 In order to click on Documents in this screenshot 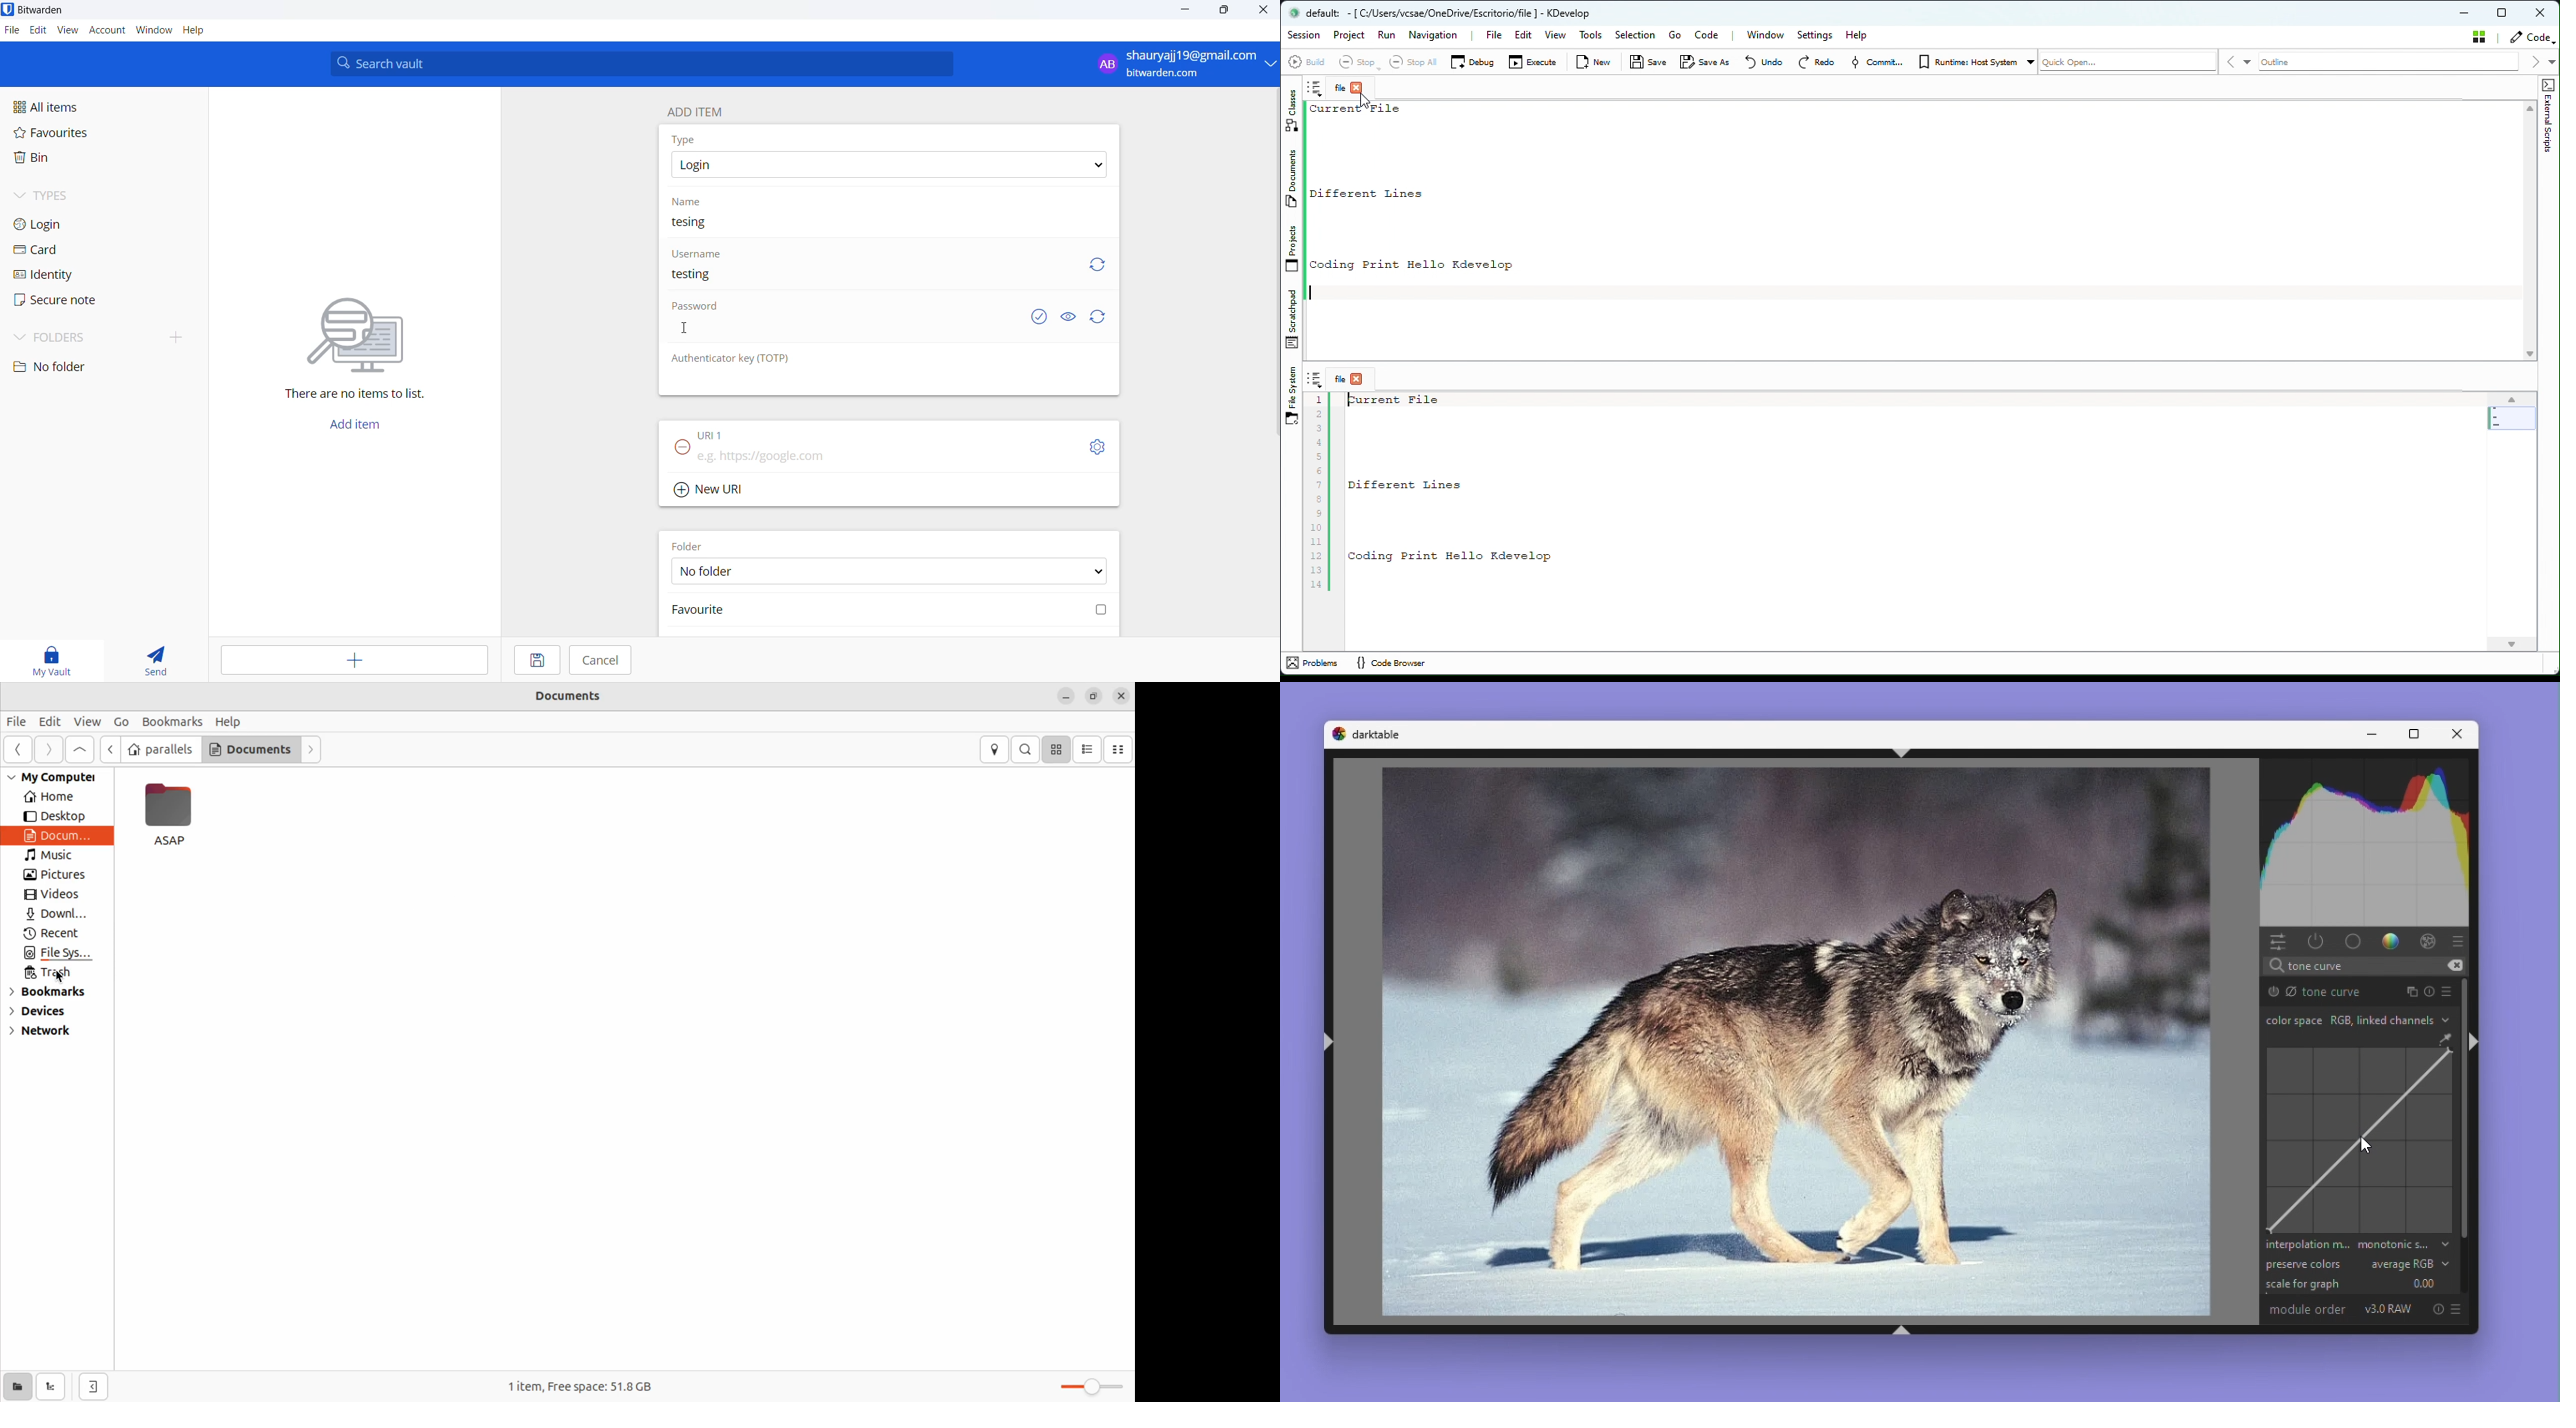, I will do `click(575, 696)`.